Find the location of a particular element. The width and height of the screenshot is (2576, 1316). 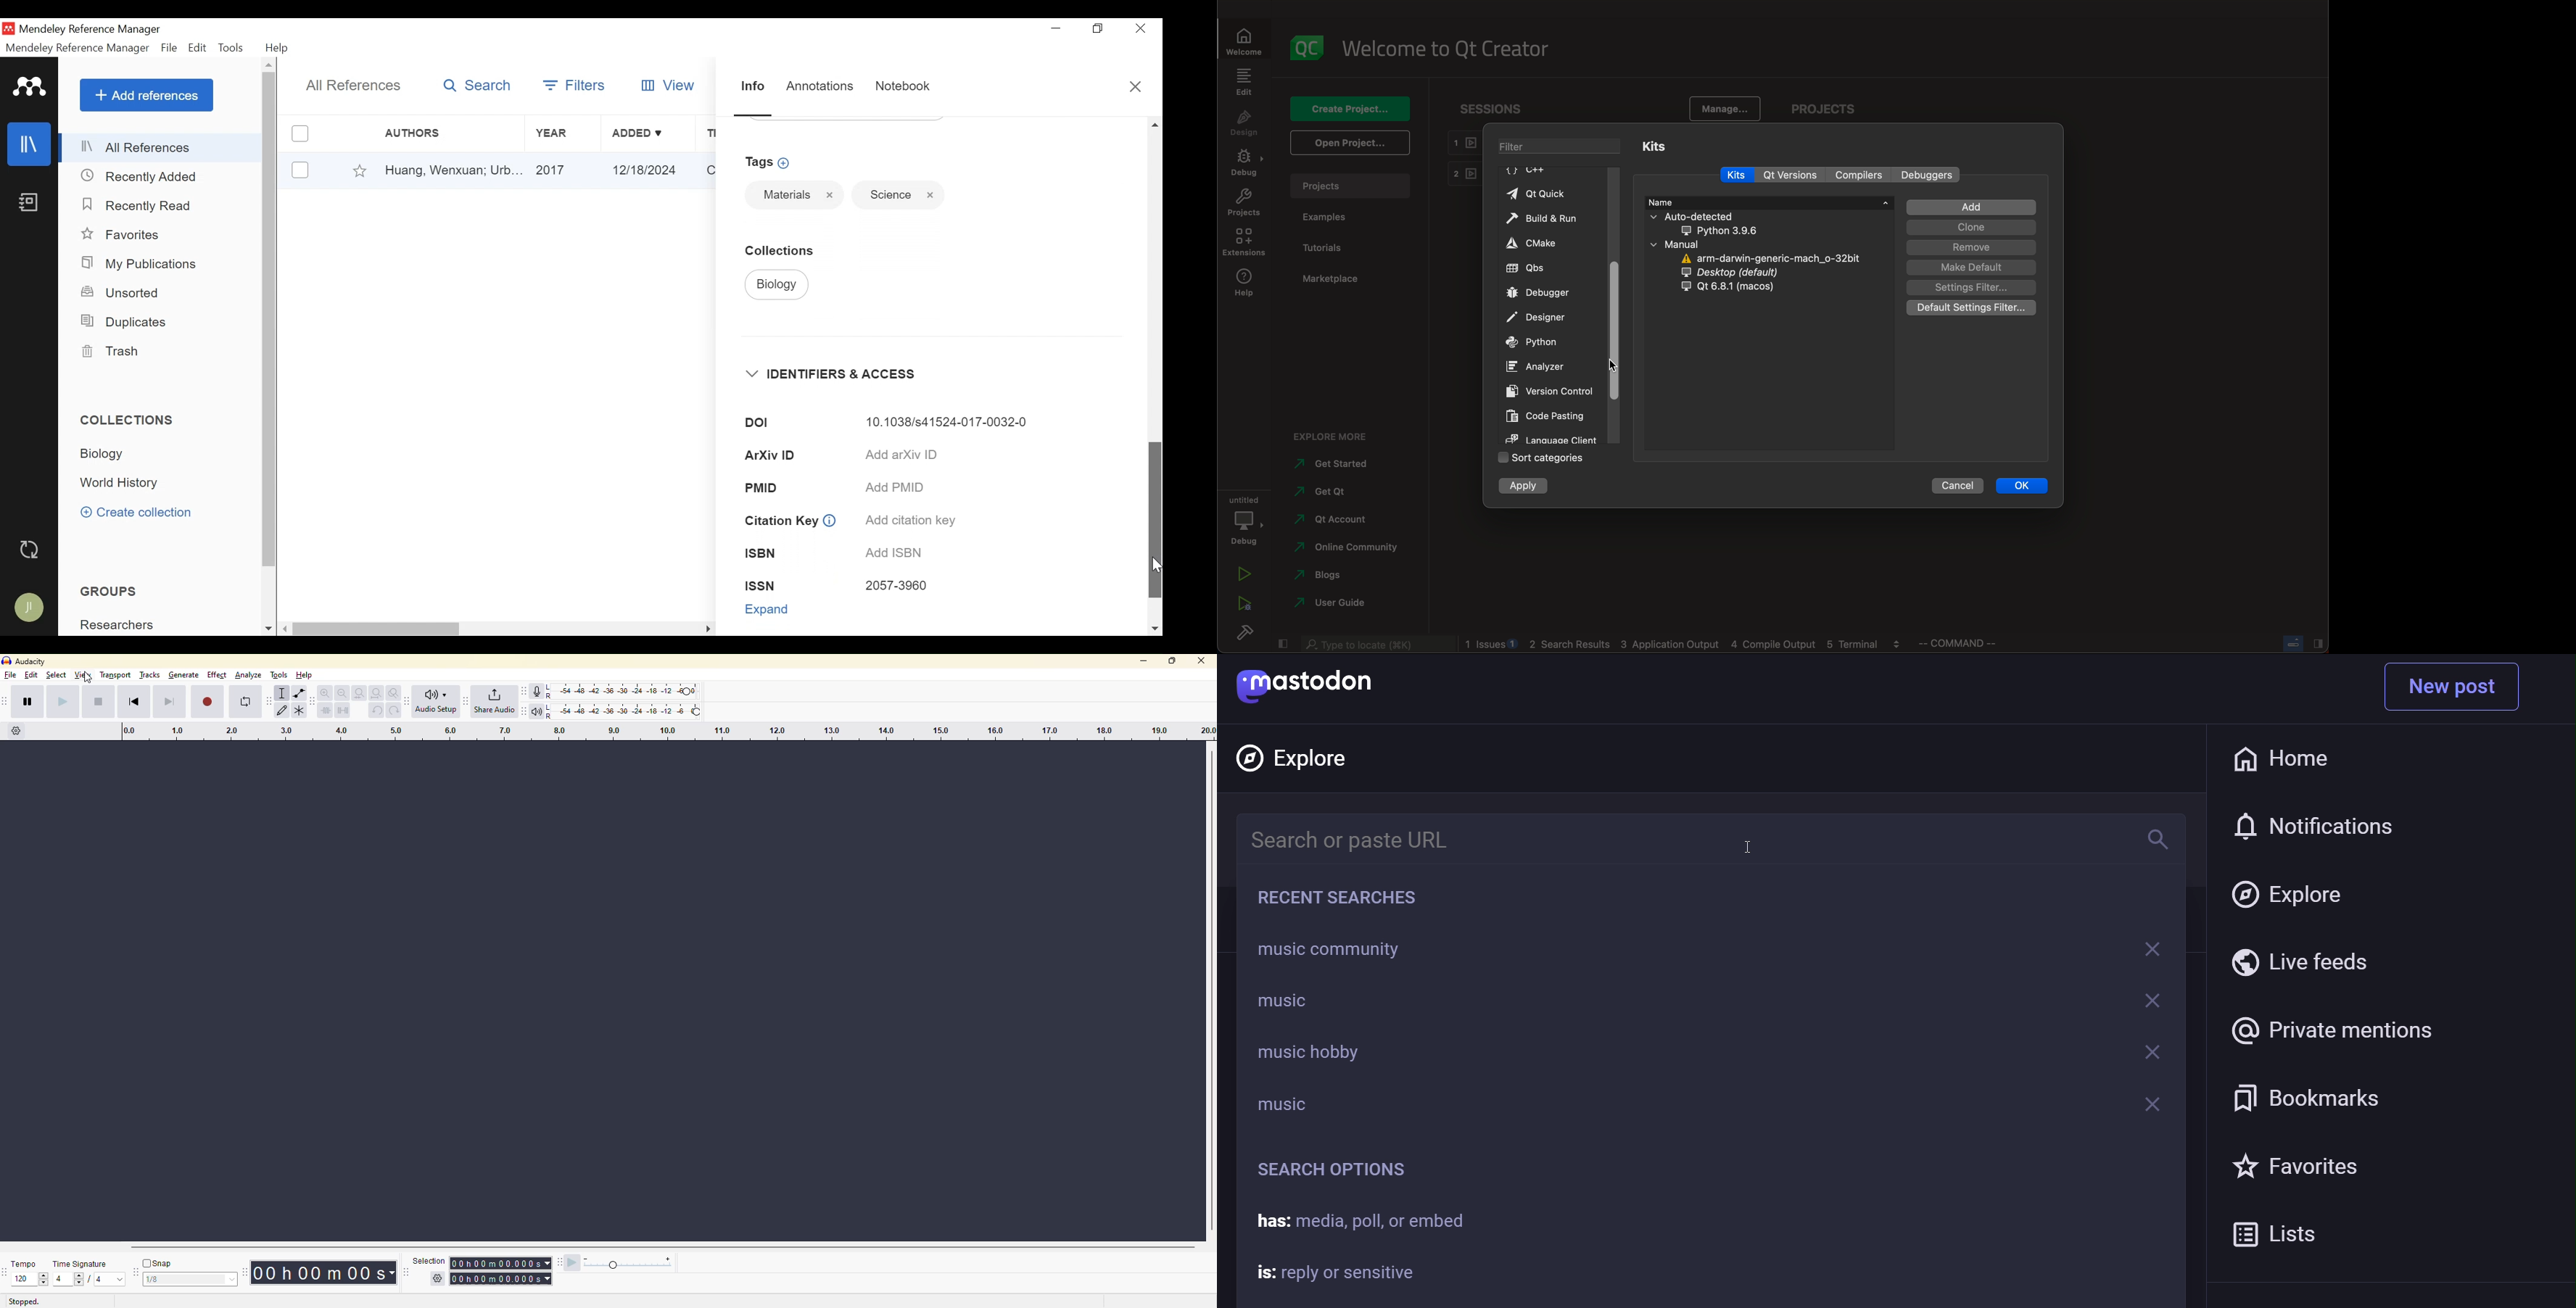

Scroll down is located at coordinates (267, 629).